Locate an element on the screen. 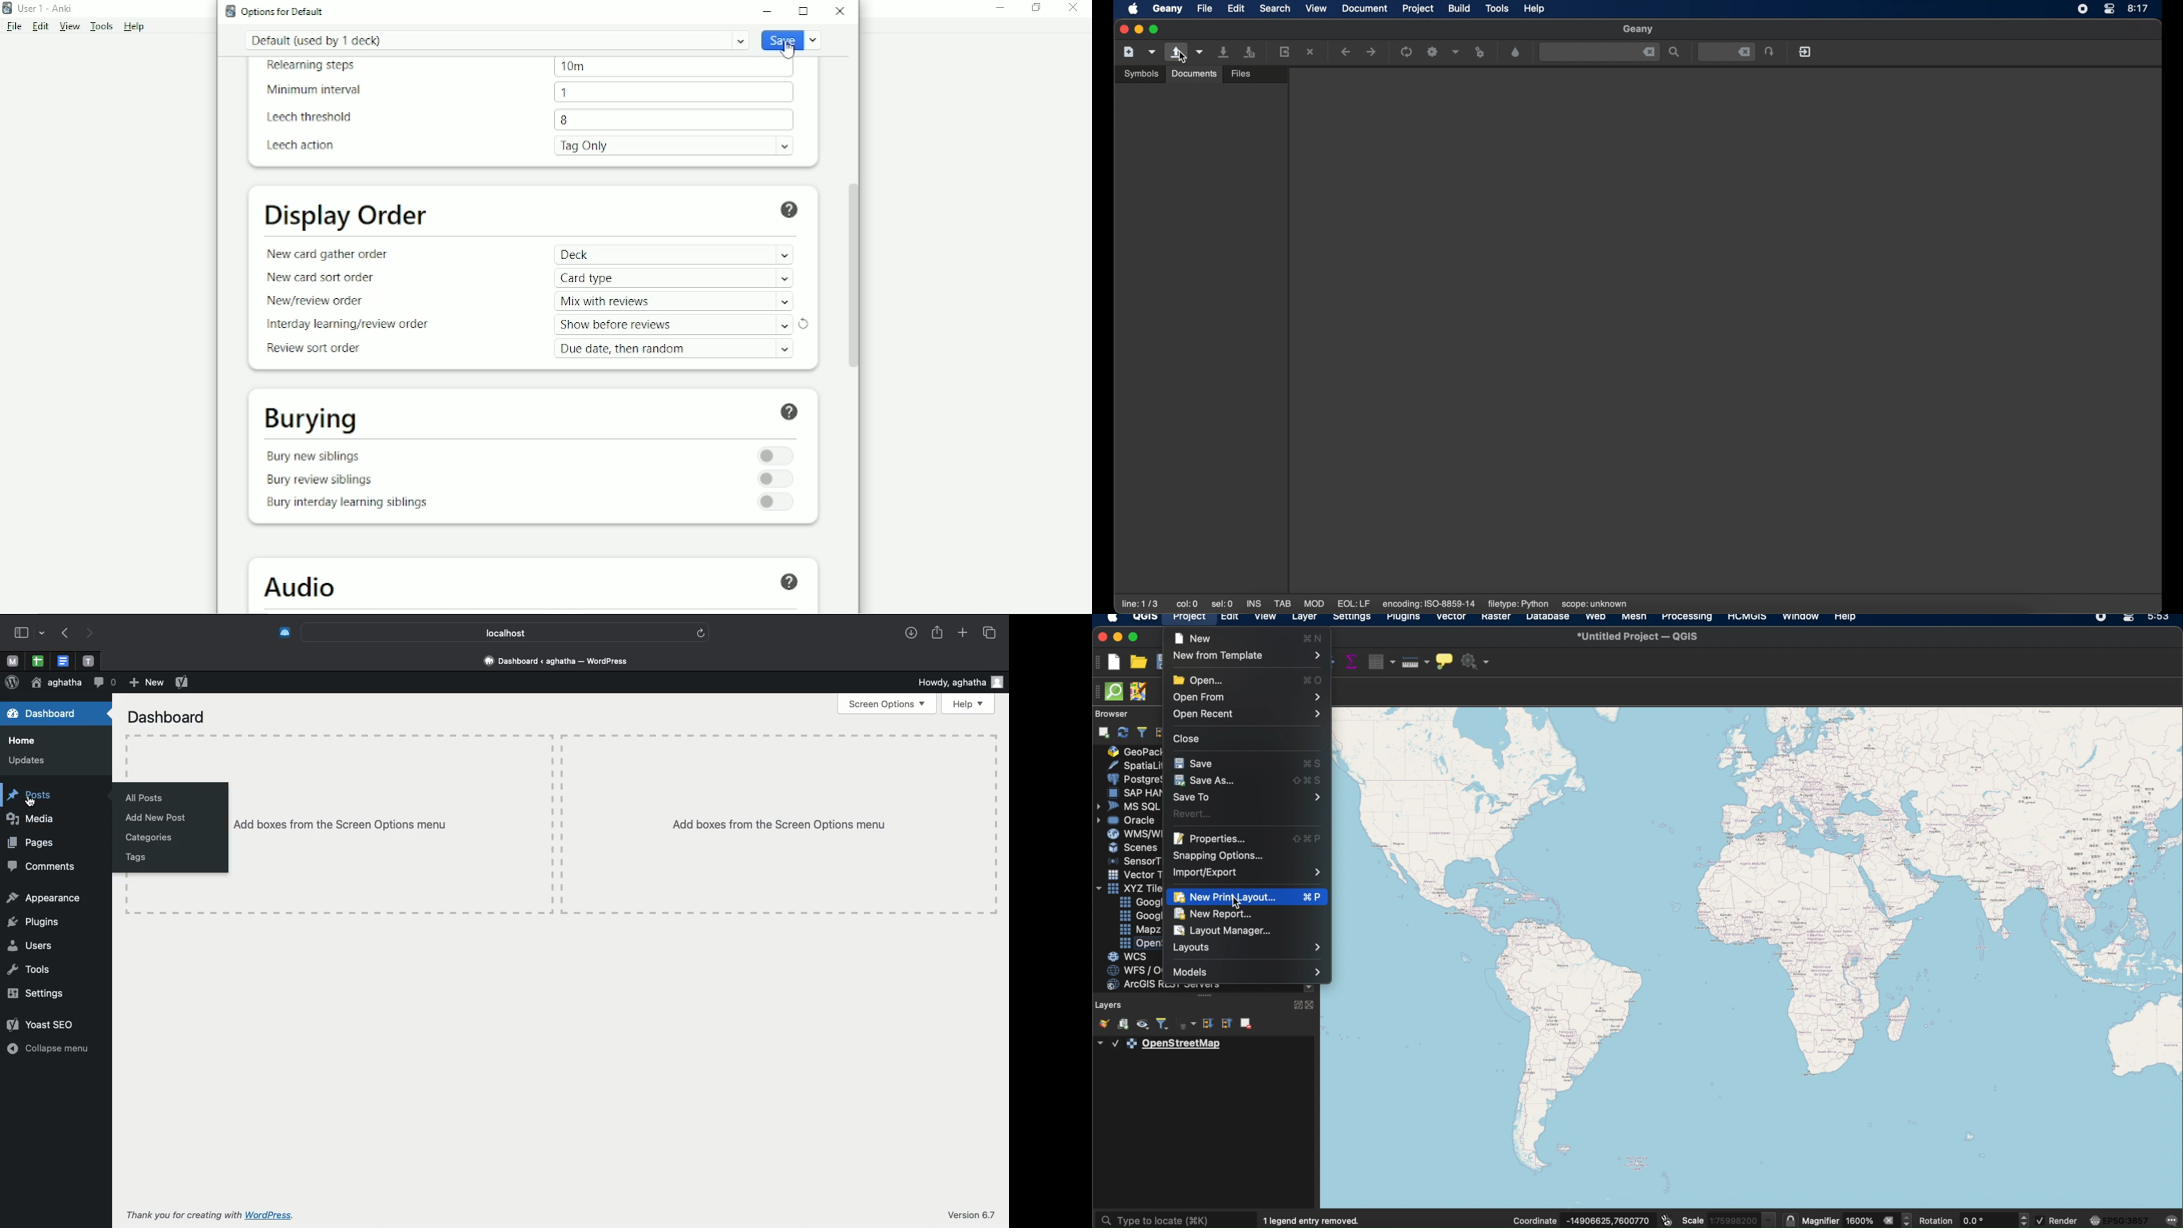  apple logo is located at coordinates (1112, 619).